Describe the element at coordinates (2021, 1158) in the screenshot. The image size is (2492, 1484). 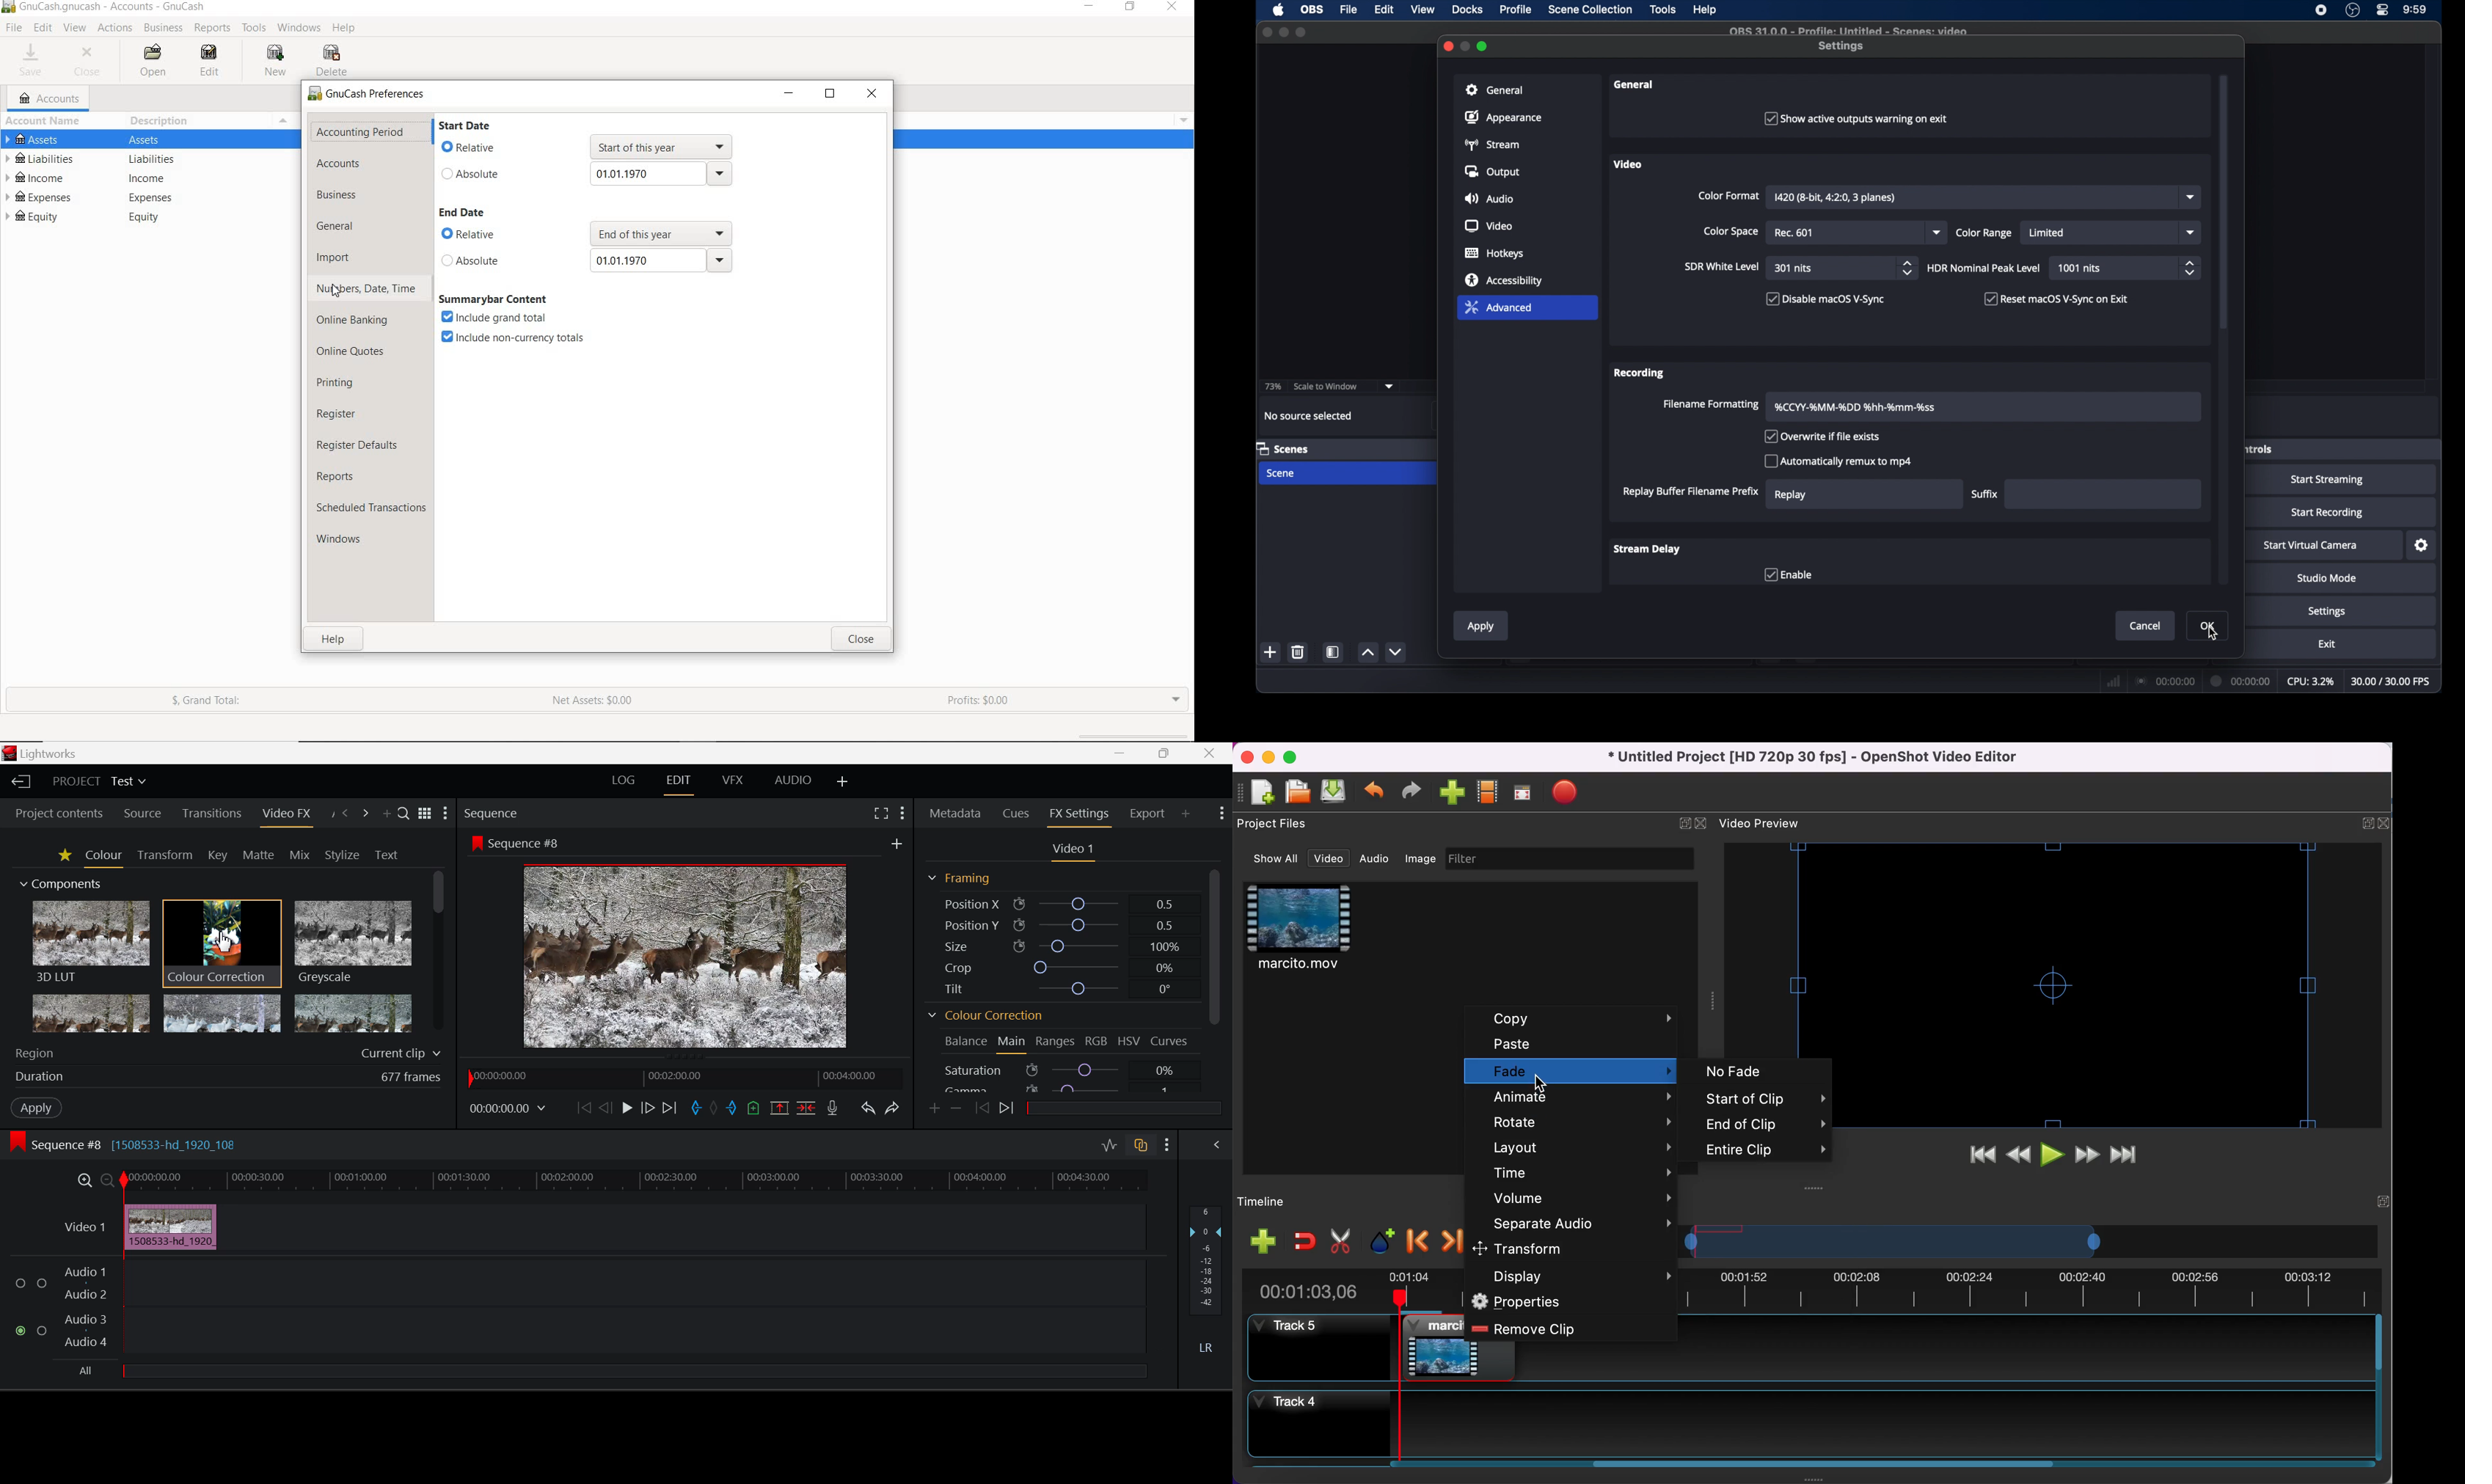
I see `rewind` at that location.